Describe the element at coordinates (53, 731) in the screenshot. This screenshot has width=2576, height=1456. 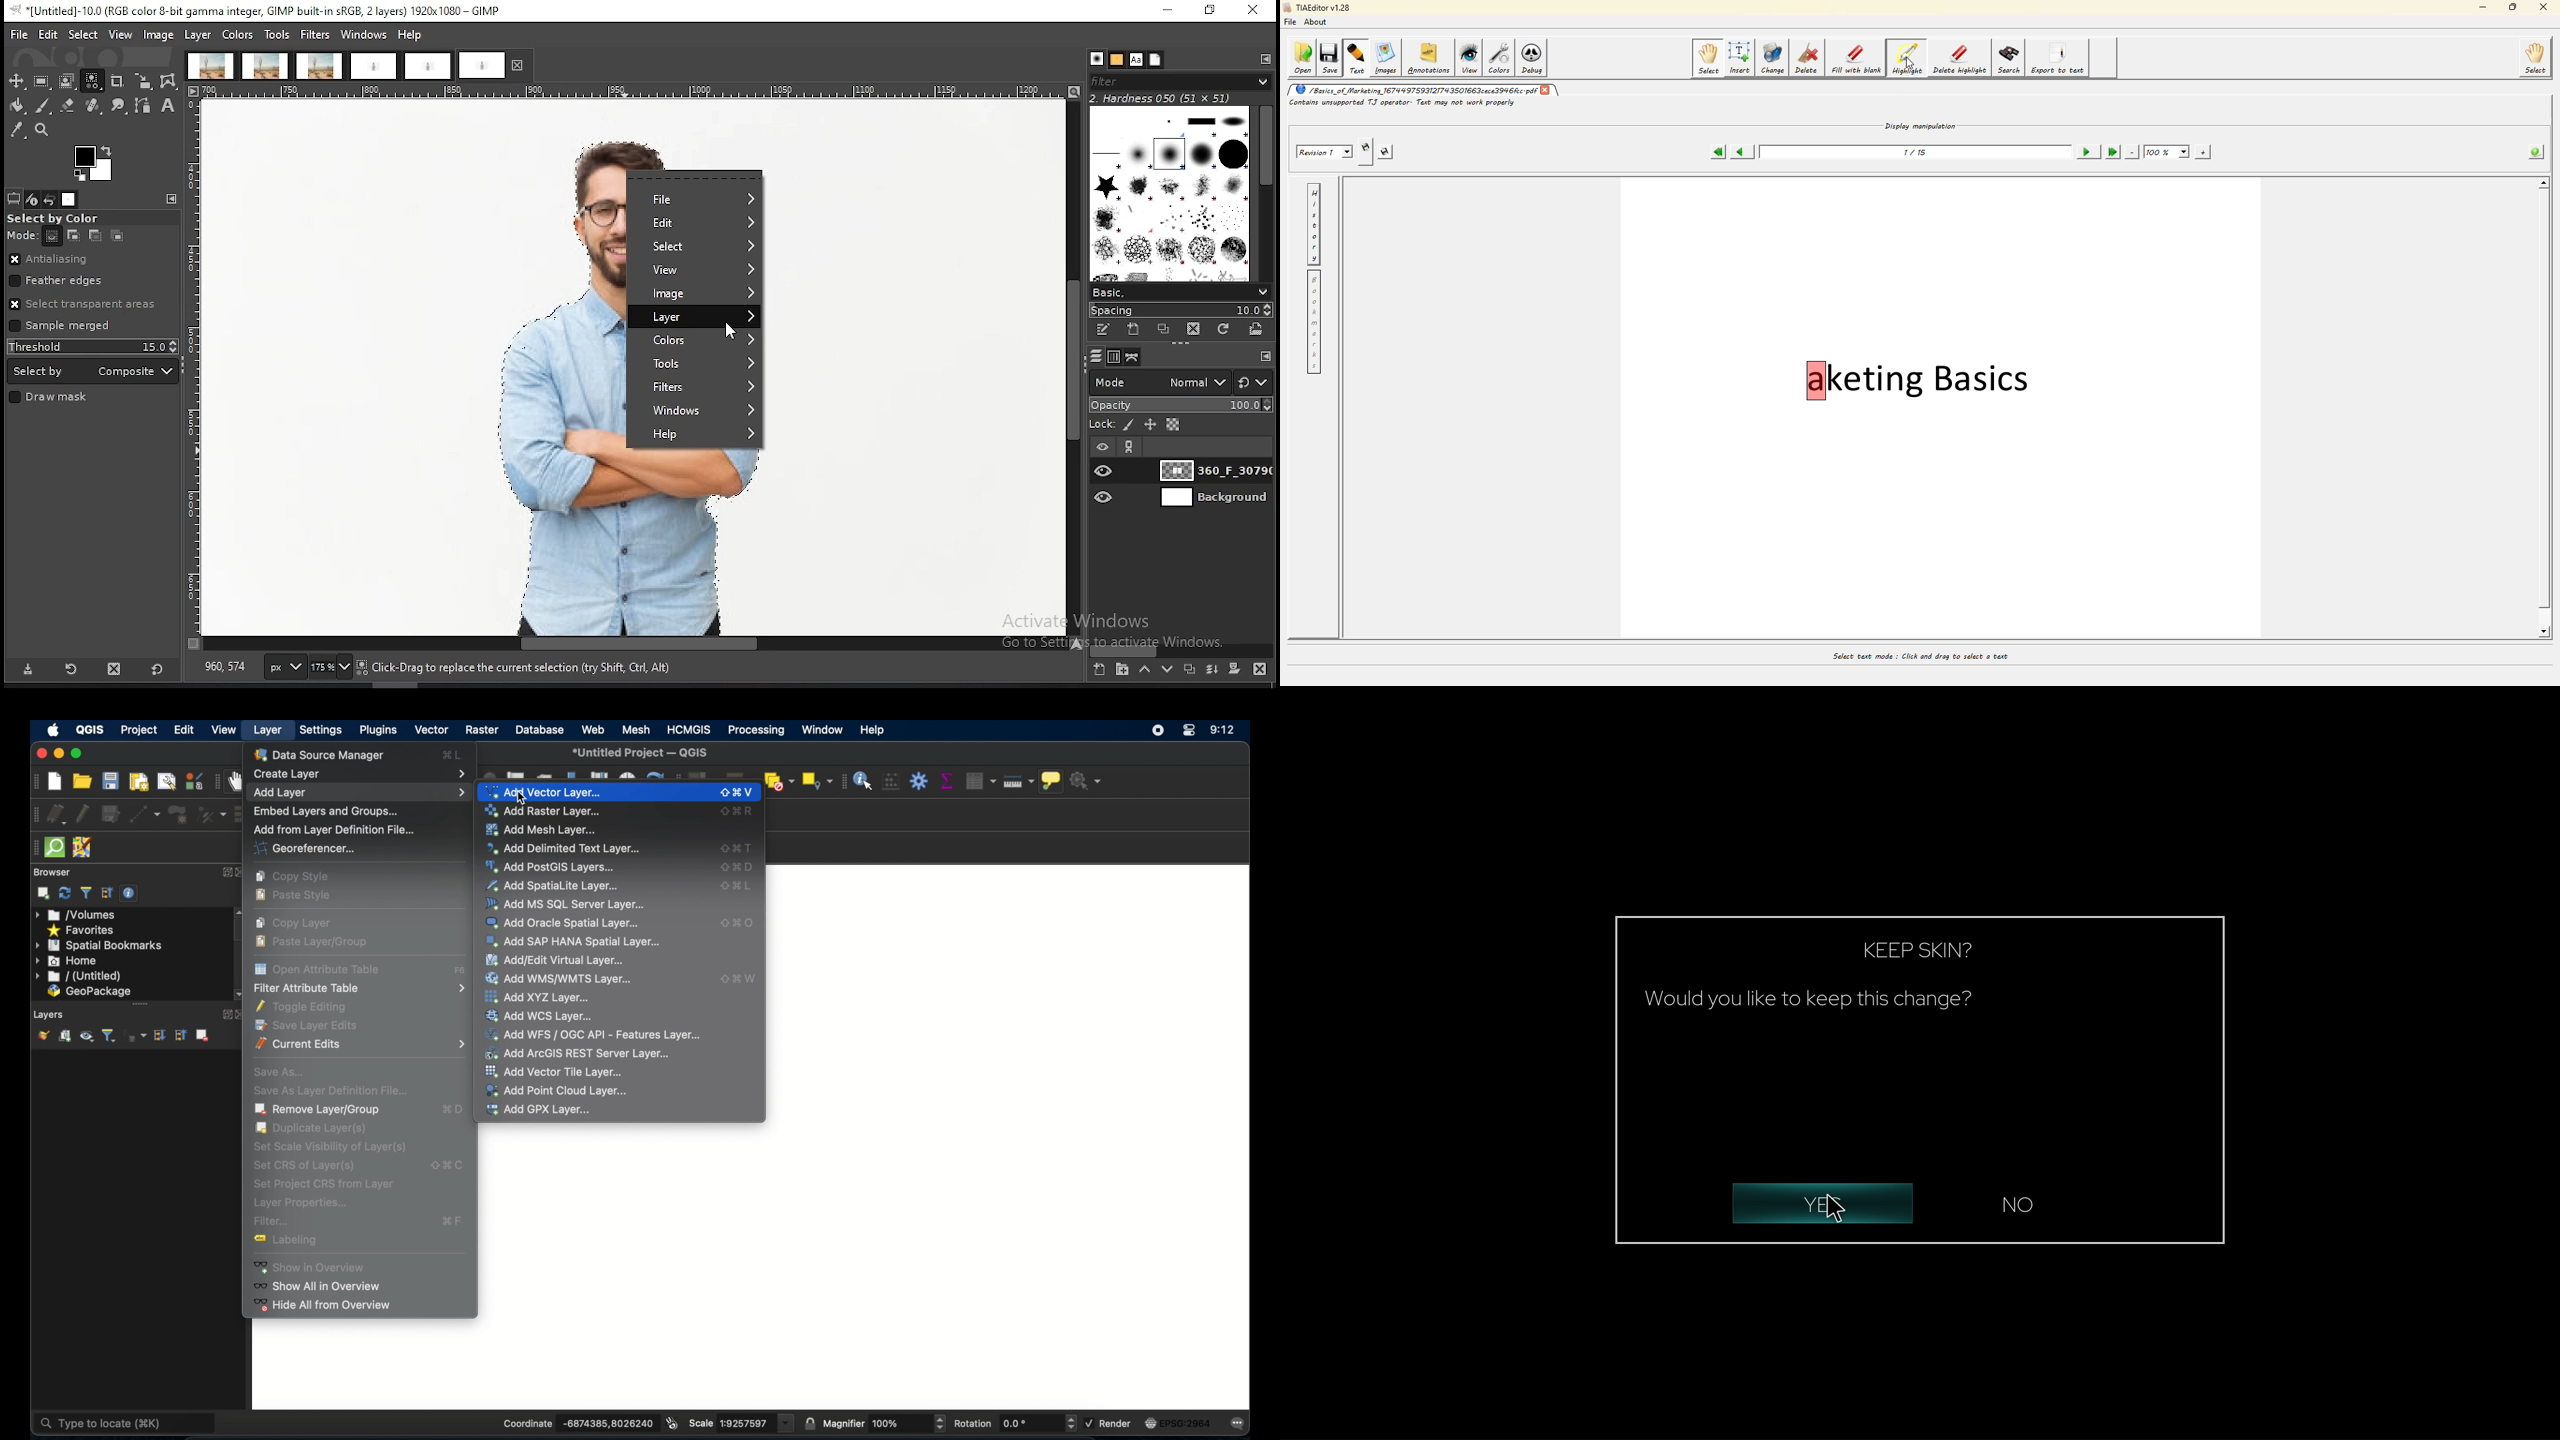
I see `appleicon` at that location.